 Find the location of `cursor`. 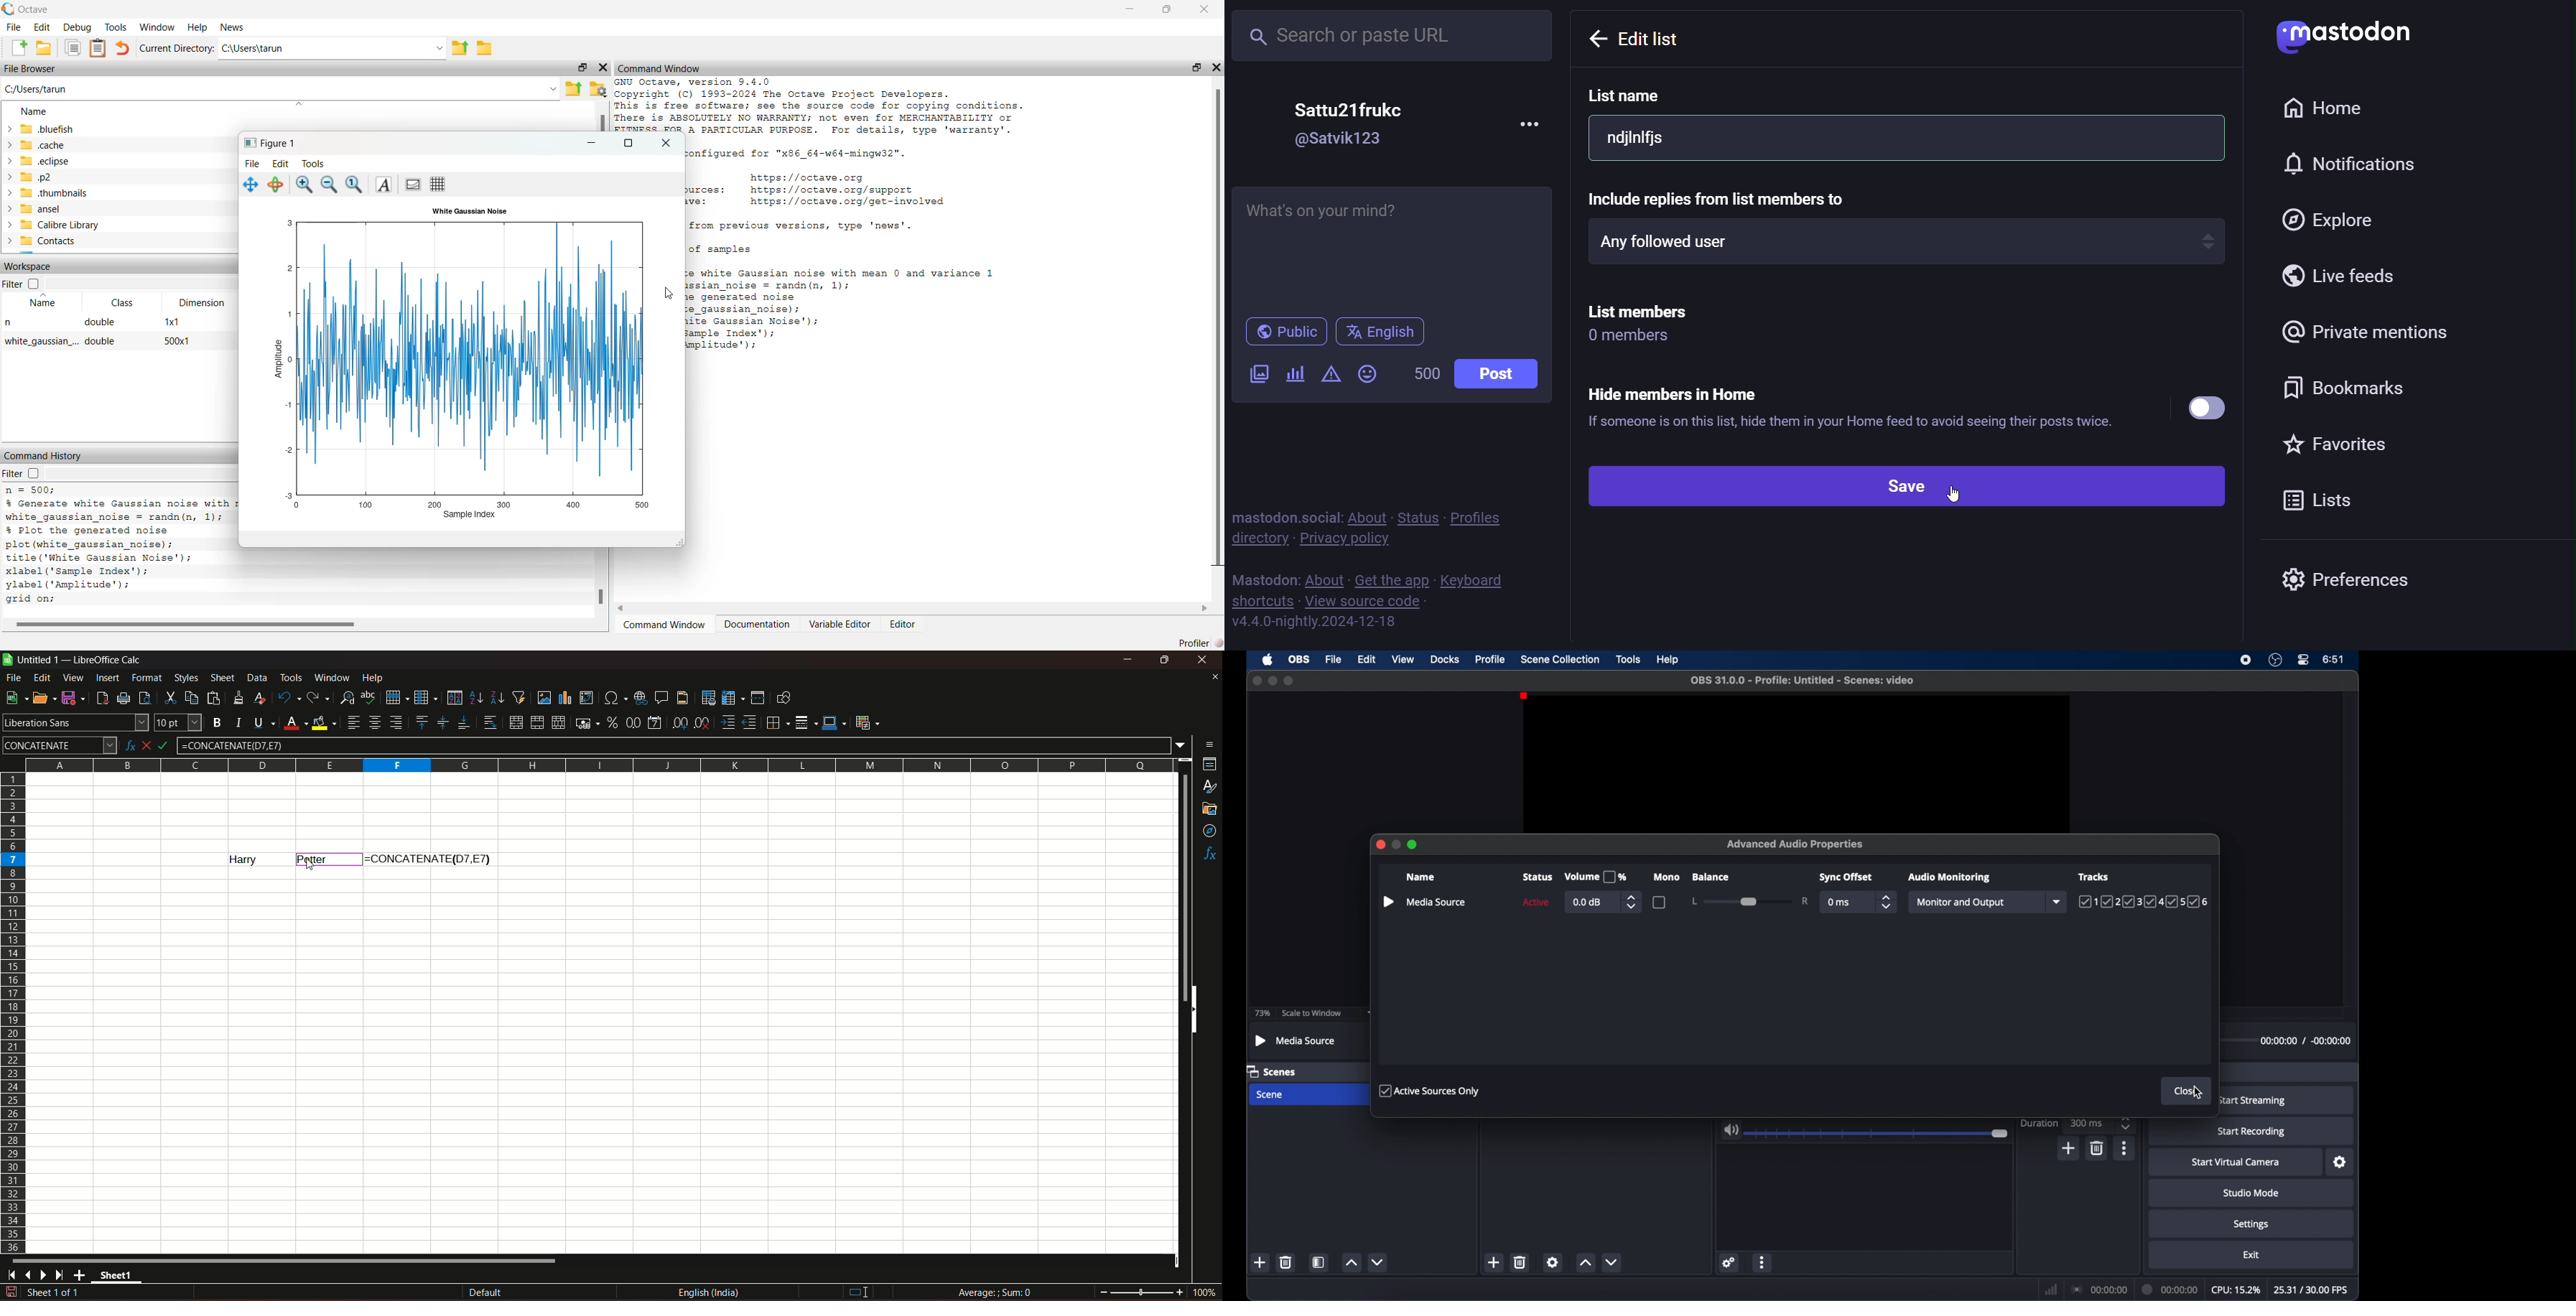

cursor is located at coordinates (1957, 495).